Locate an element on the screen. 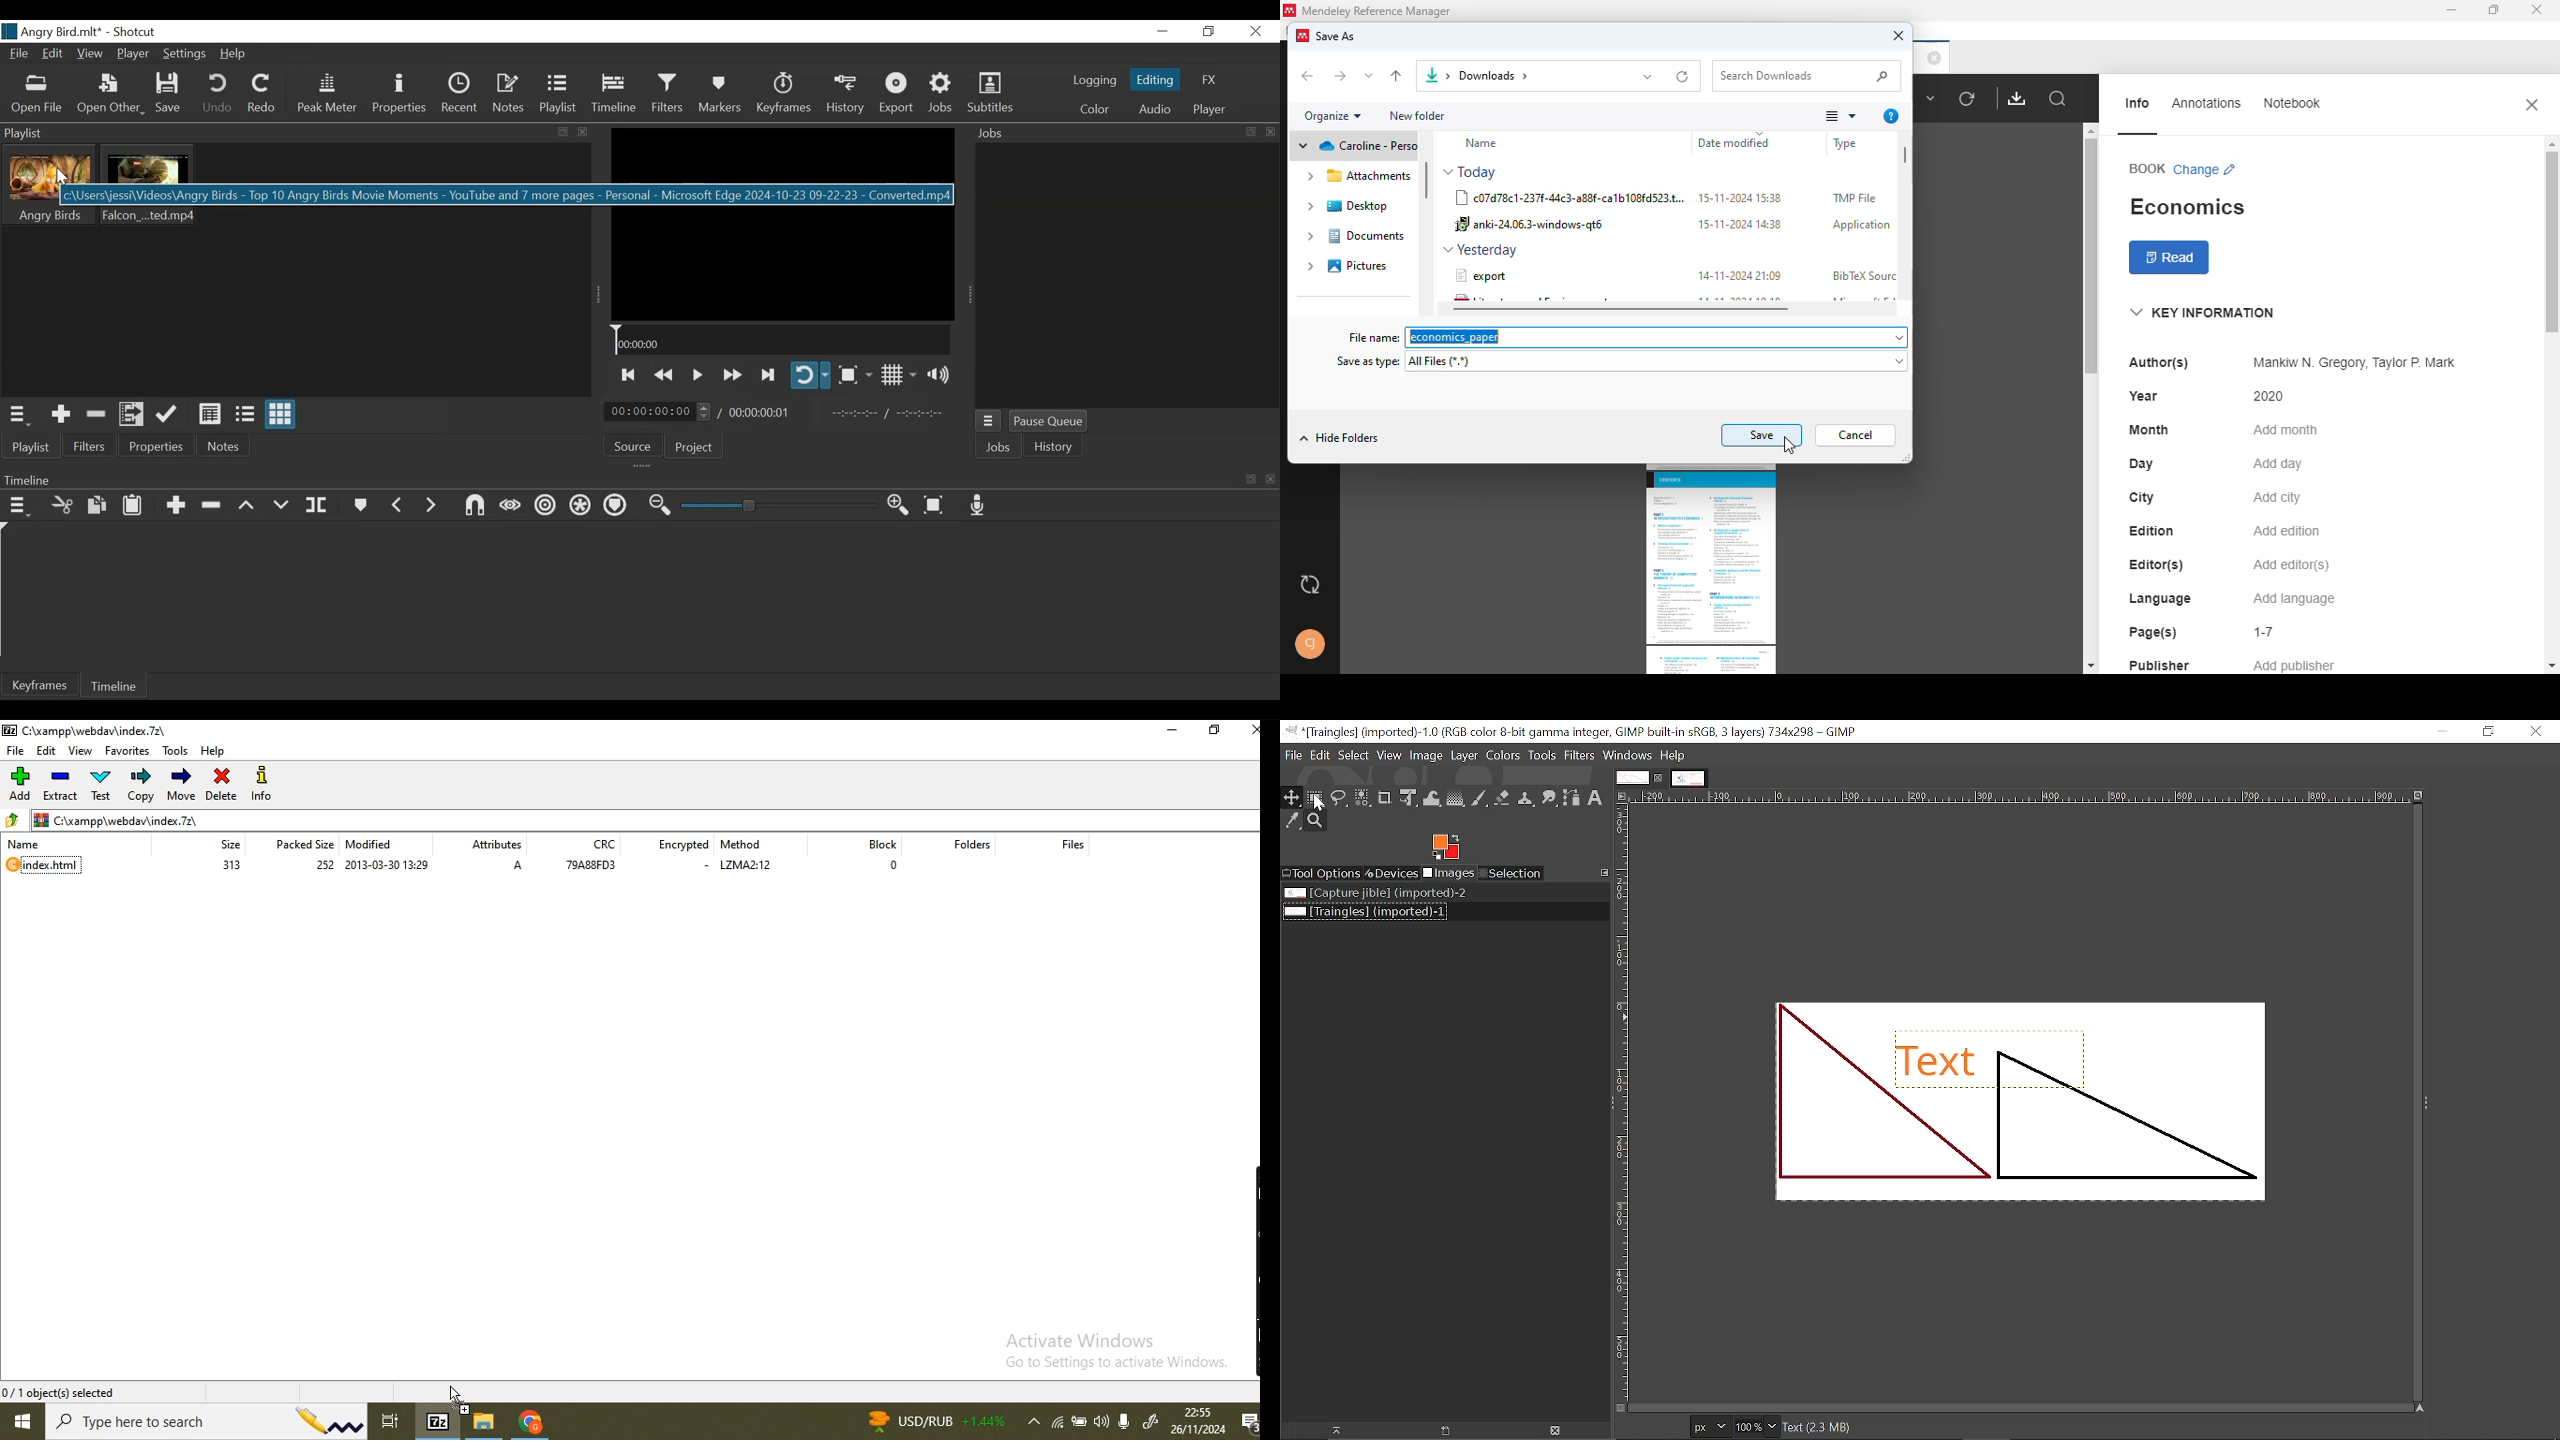 The width and height of the screenshot is (2576, 1456). Horizonta label is located at coordinates (2020, 797).